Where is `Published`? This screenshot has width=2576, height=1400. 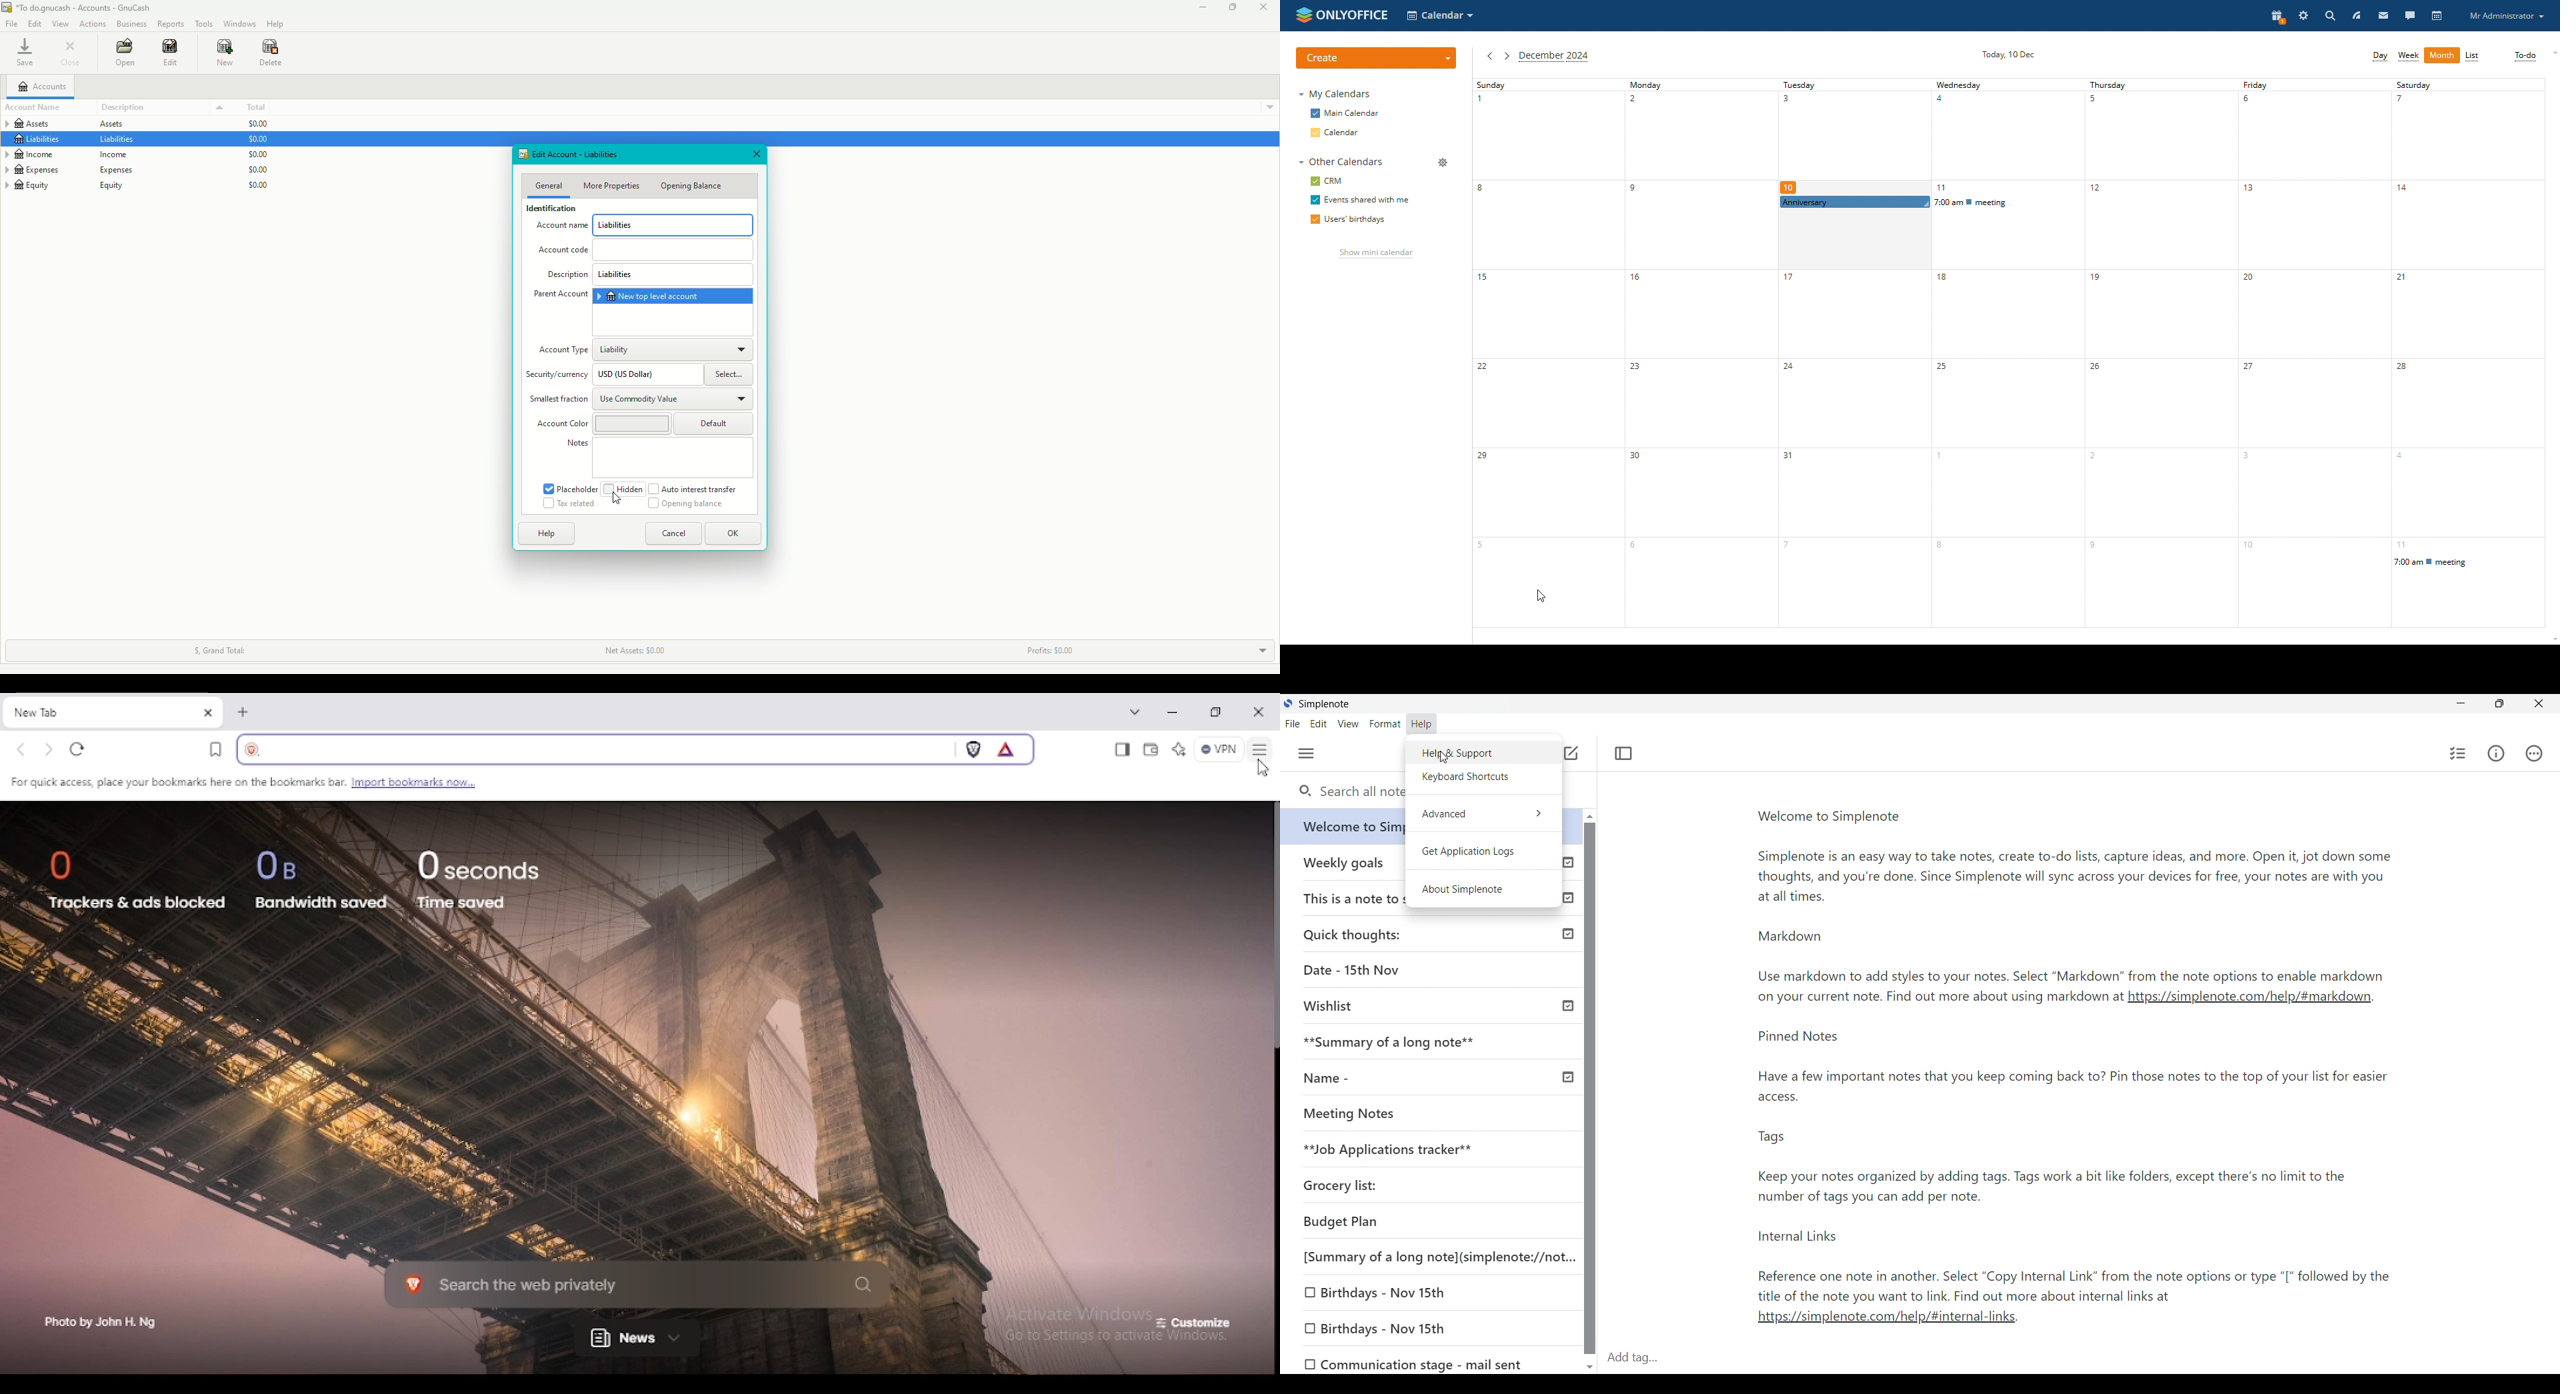 Published is located at coordinates (1568, 1003).